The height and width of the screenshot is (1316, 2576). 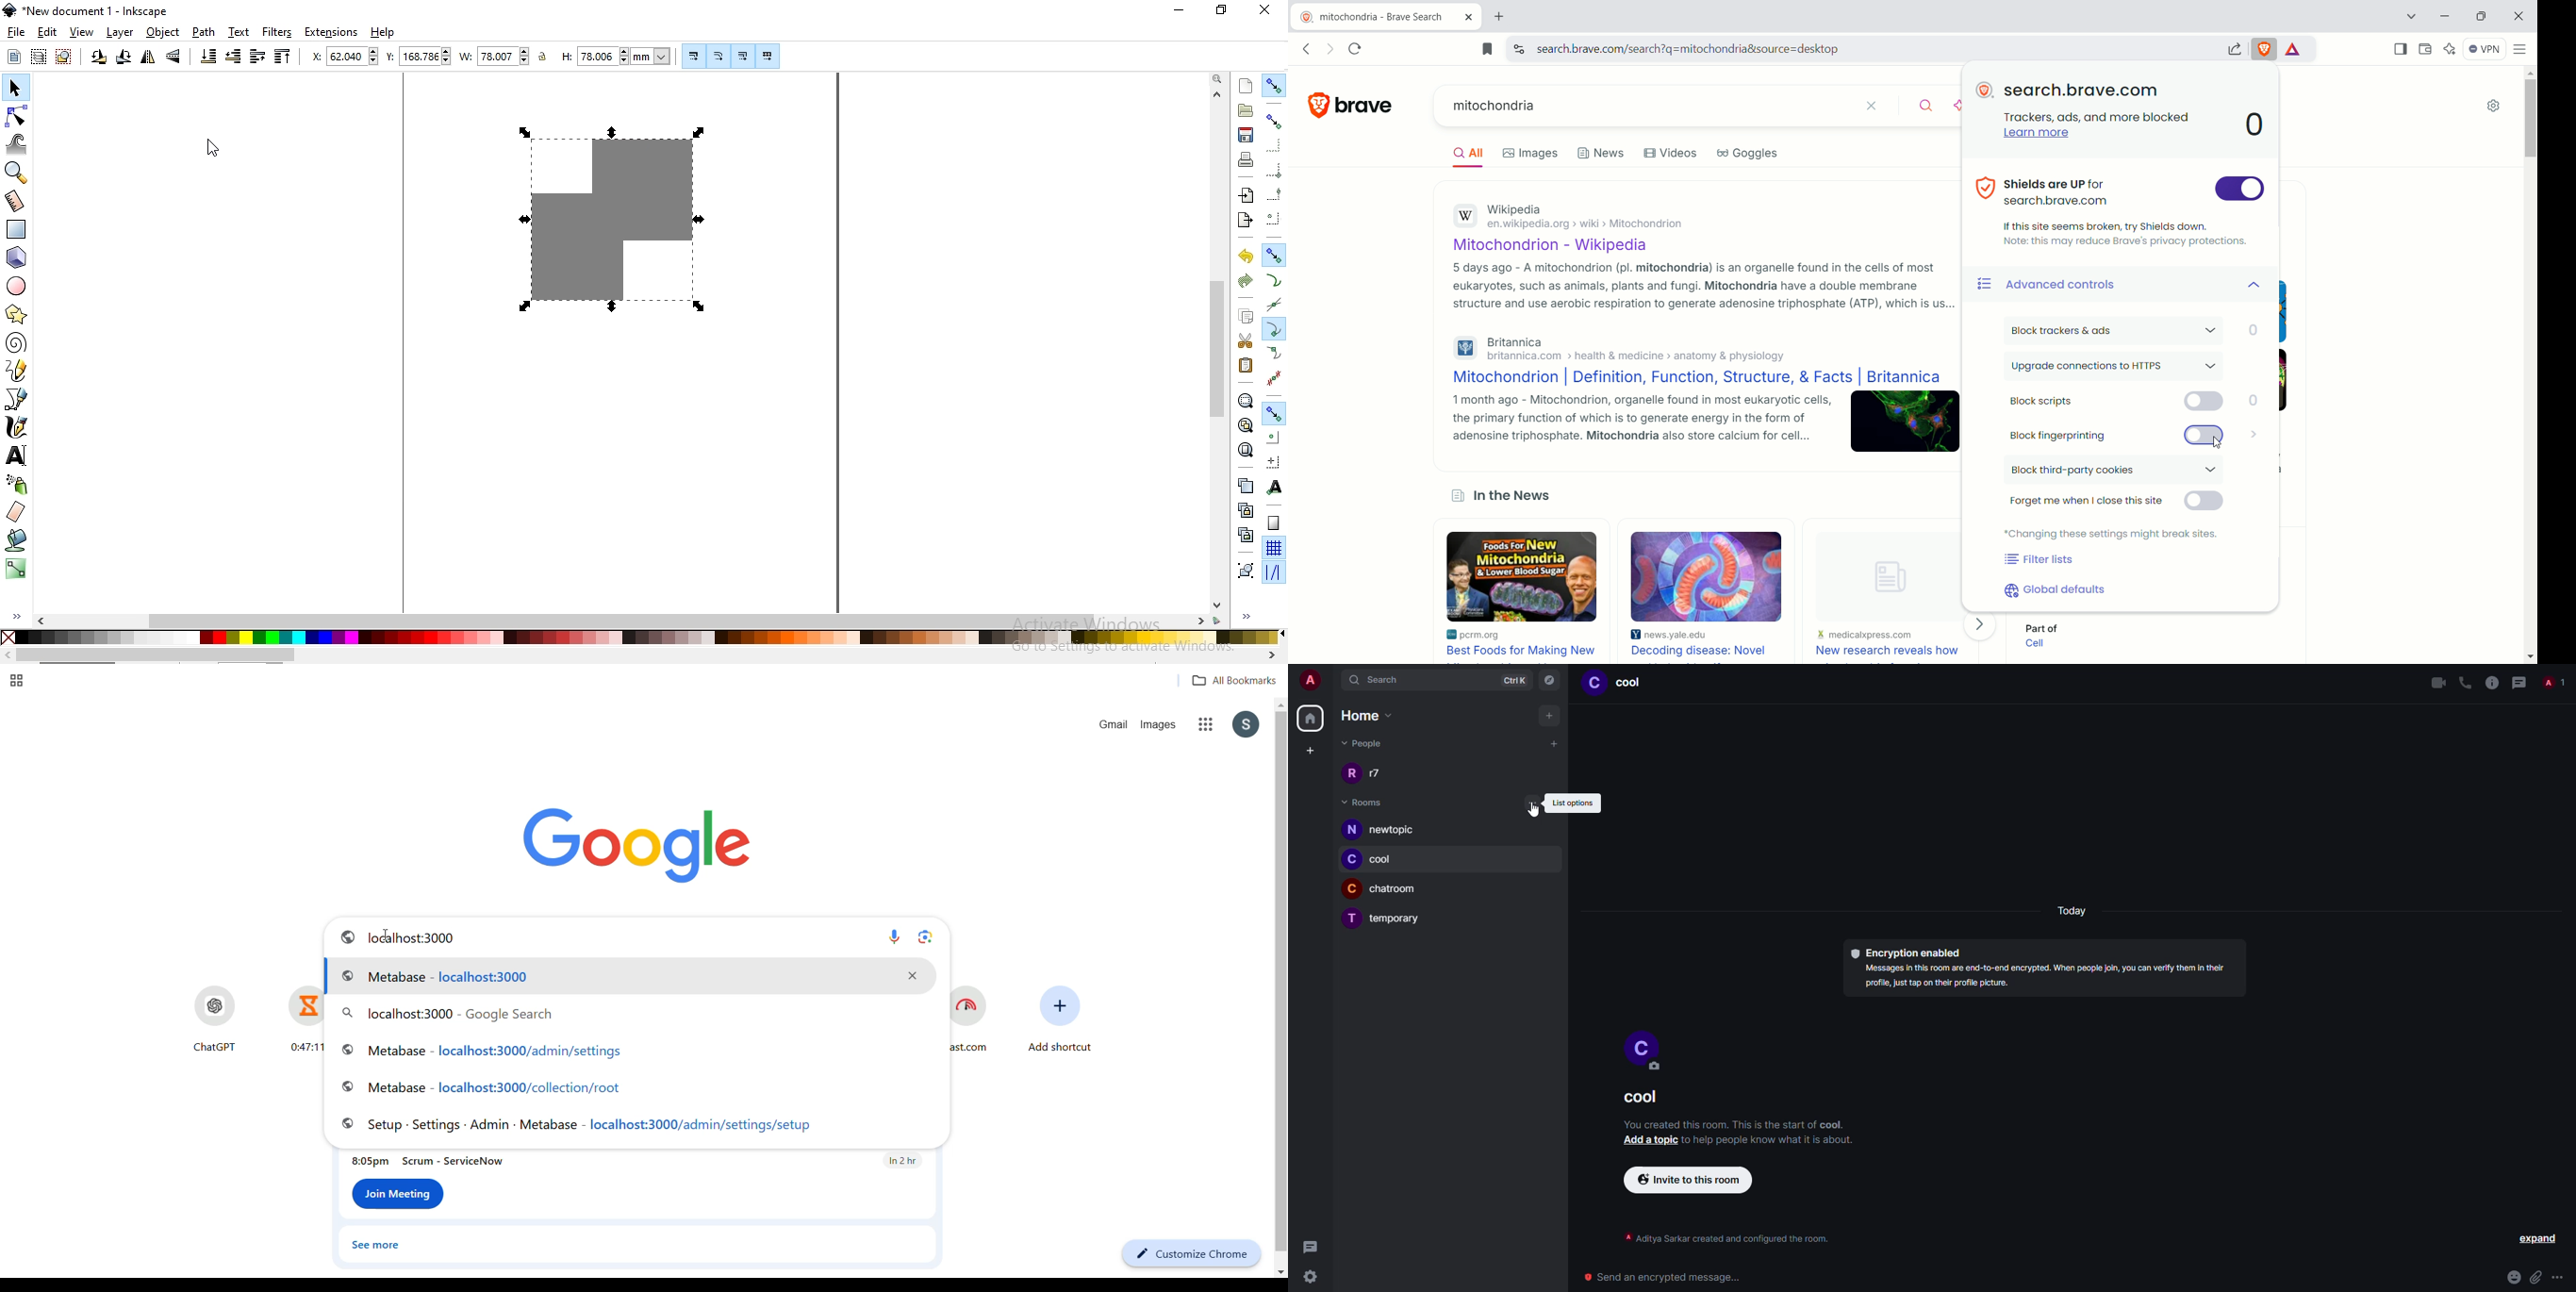 What do you see at coordinates (1304, 1248) in the screenshot?
I see `threads` at bounding box center [1304, 1248].